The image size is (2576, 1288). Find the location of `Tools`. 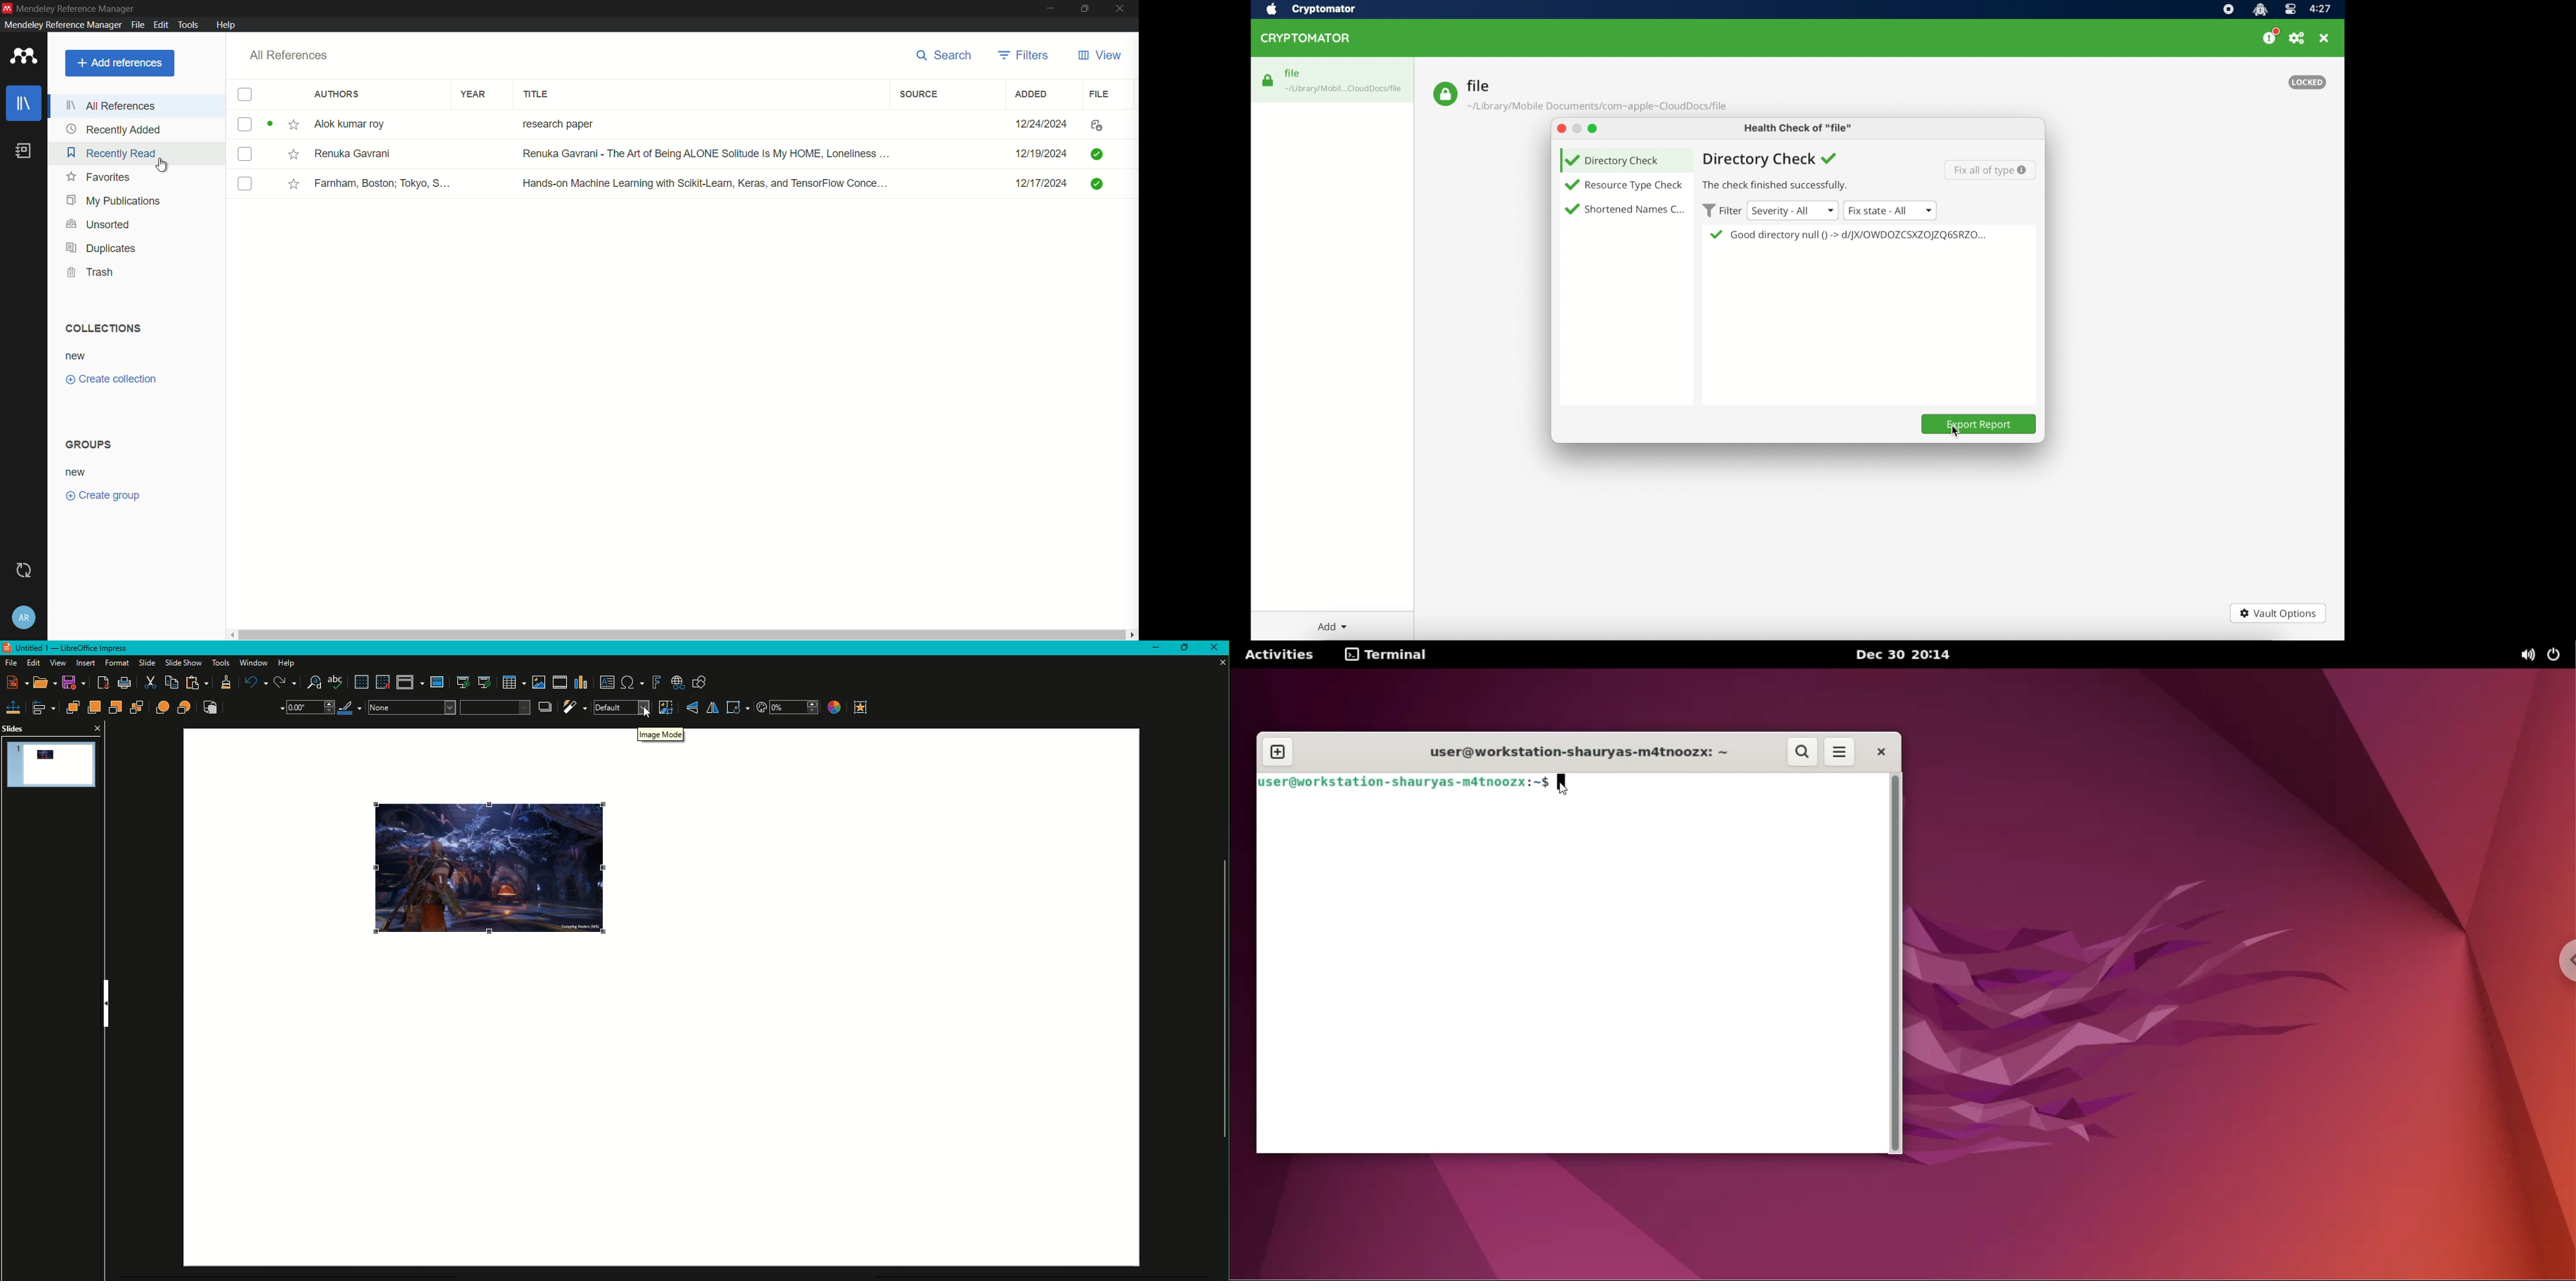

Tools is located at coordinates (218, 663).